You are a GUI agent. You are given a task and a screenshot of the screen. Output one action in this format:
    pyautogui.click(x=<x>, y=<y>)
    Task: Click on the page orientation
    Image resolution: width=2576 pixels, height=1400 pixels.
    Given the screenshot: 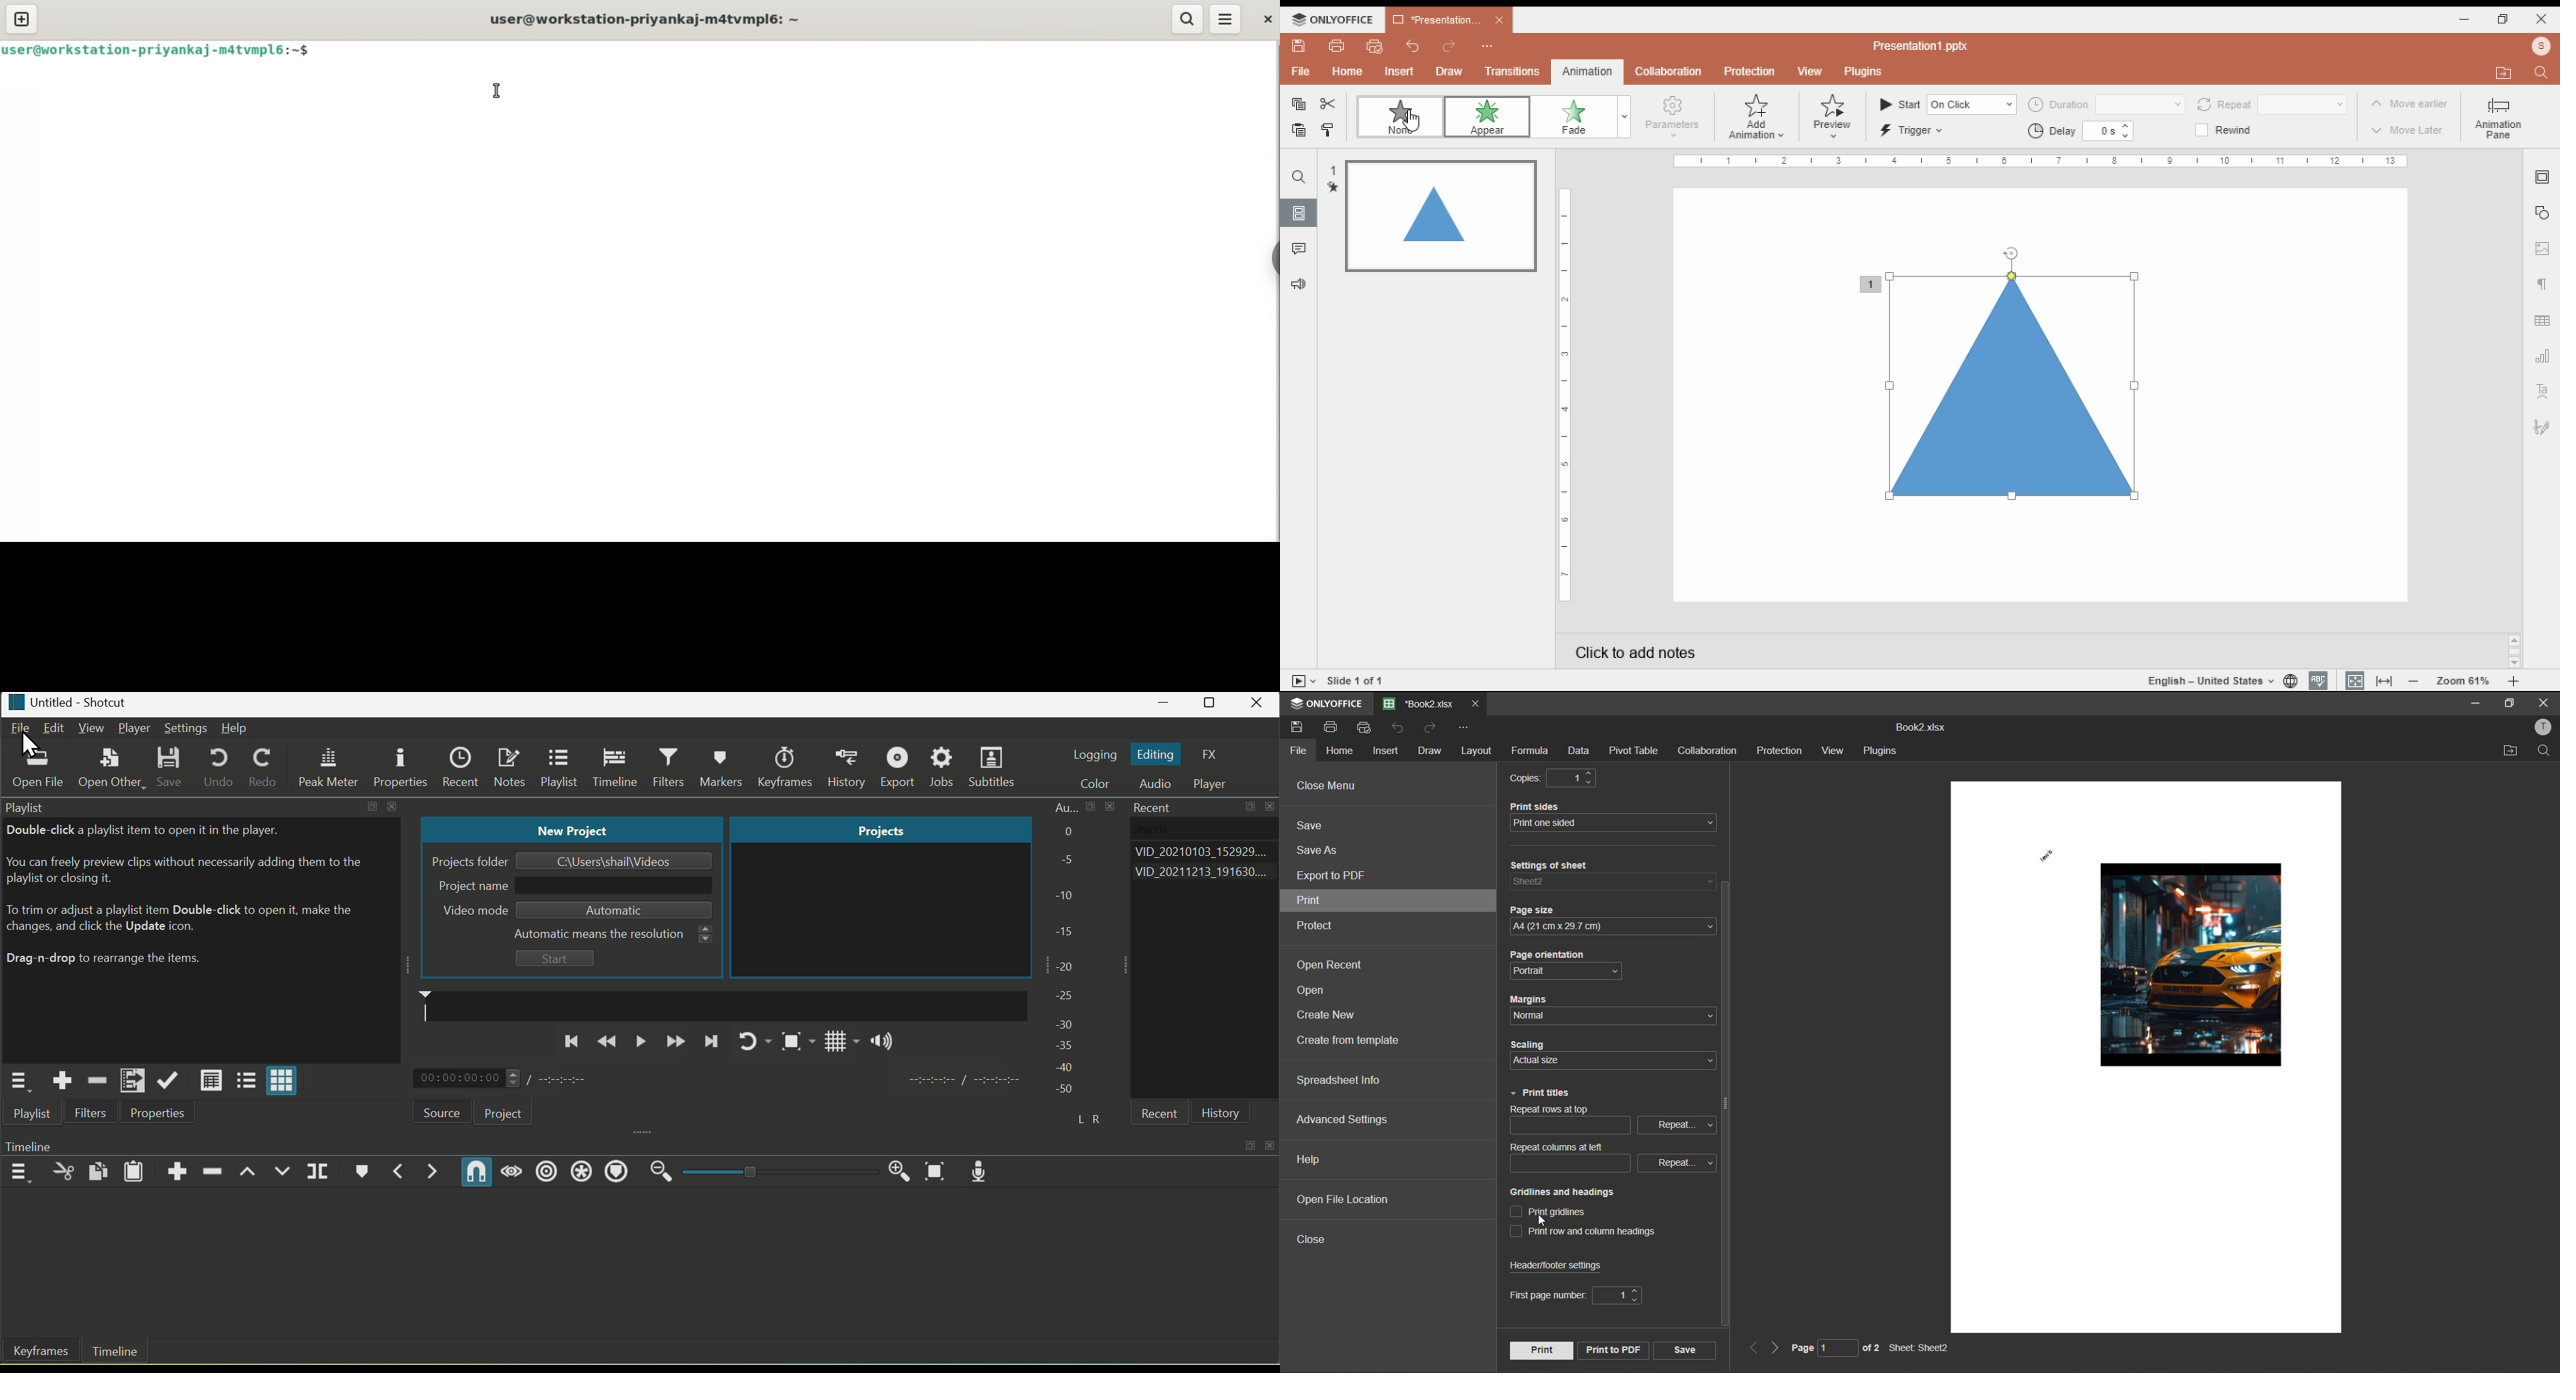 What is the action you would take?
    pyautogui.click(x=1549, y=956)
    